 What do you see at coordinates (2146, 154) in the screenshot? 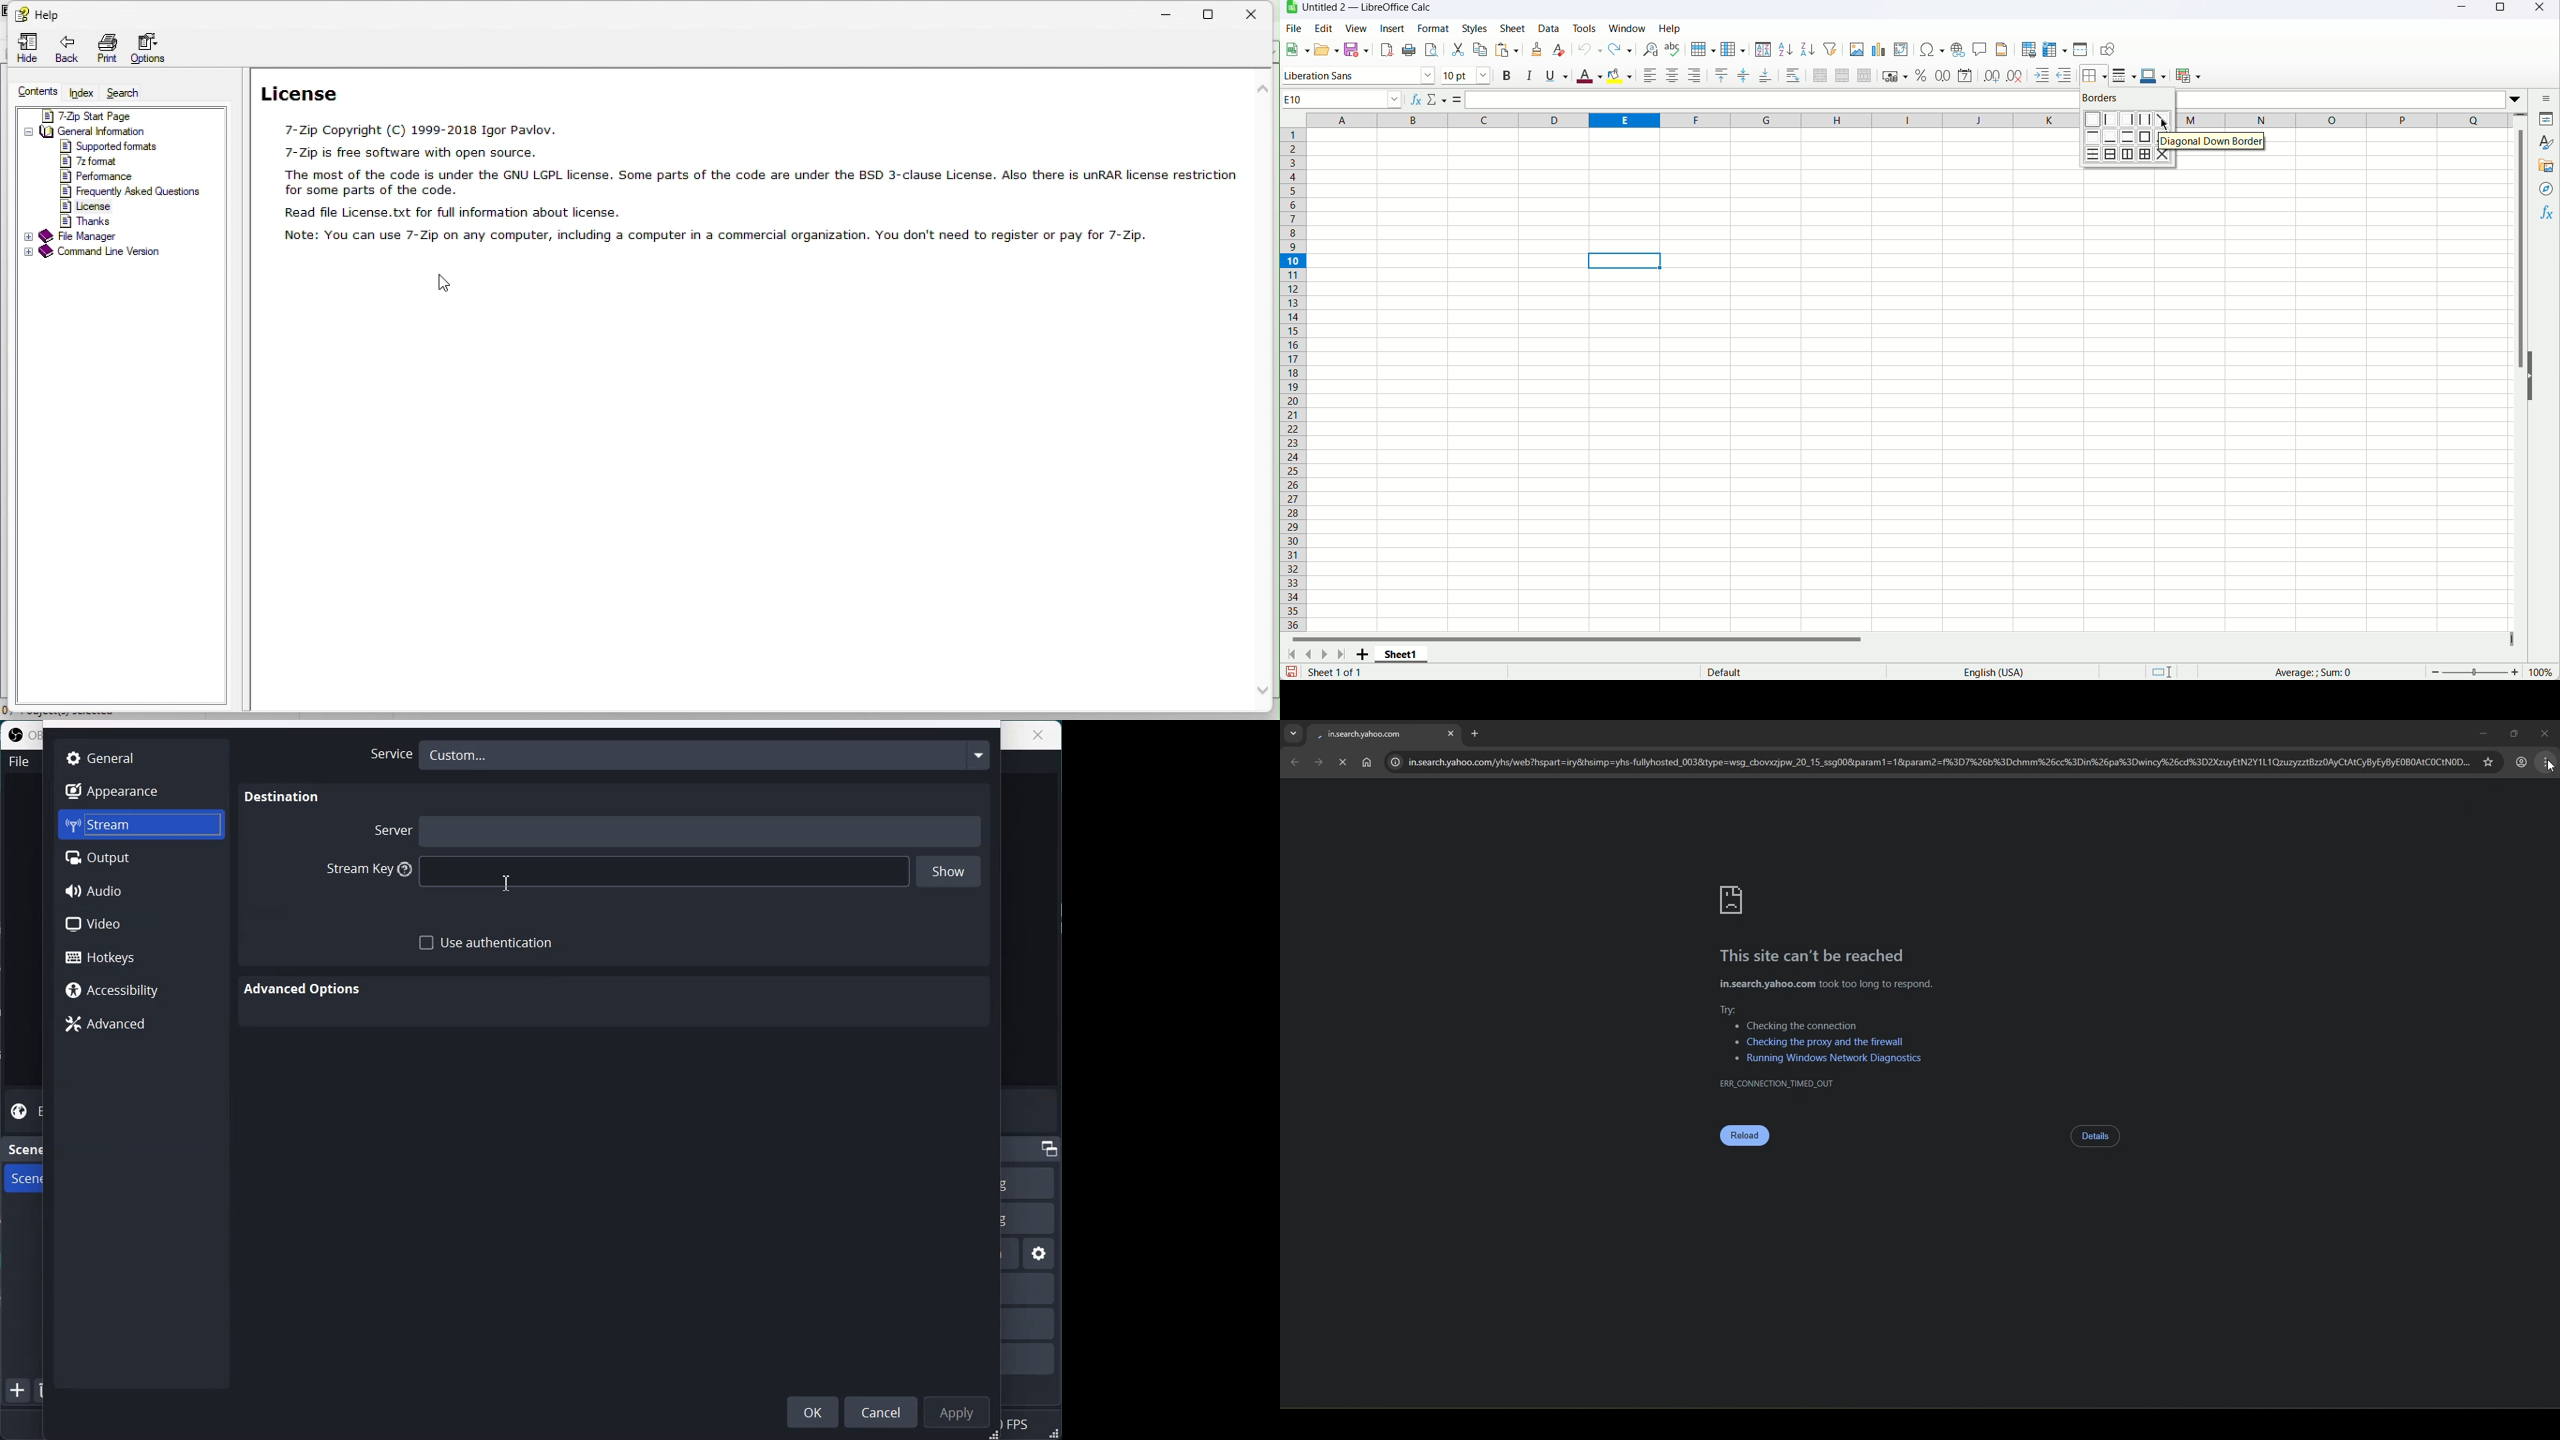
I see `outer border and all inner lines` at bounding box center [2146, 154].